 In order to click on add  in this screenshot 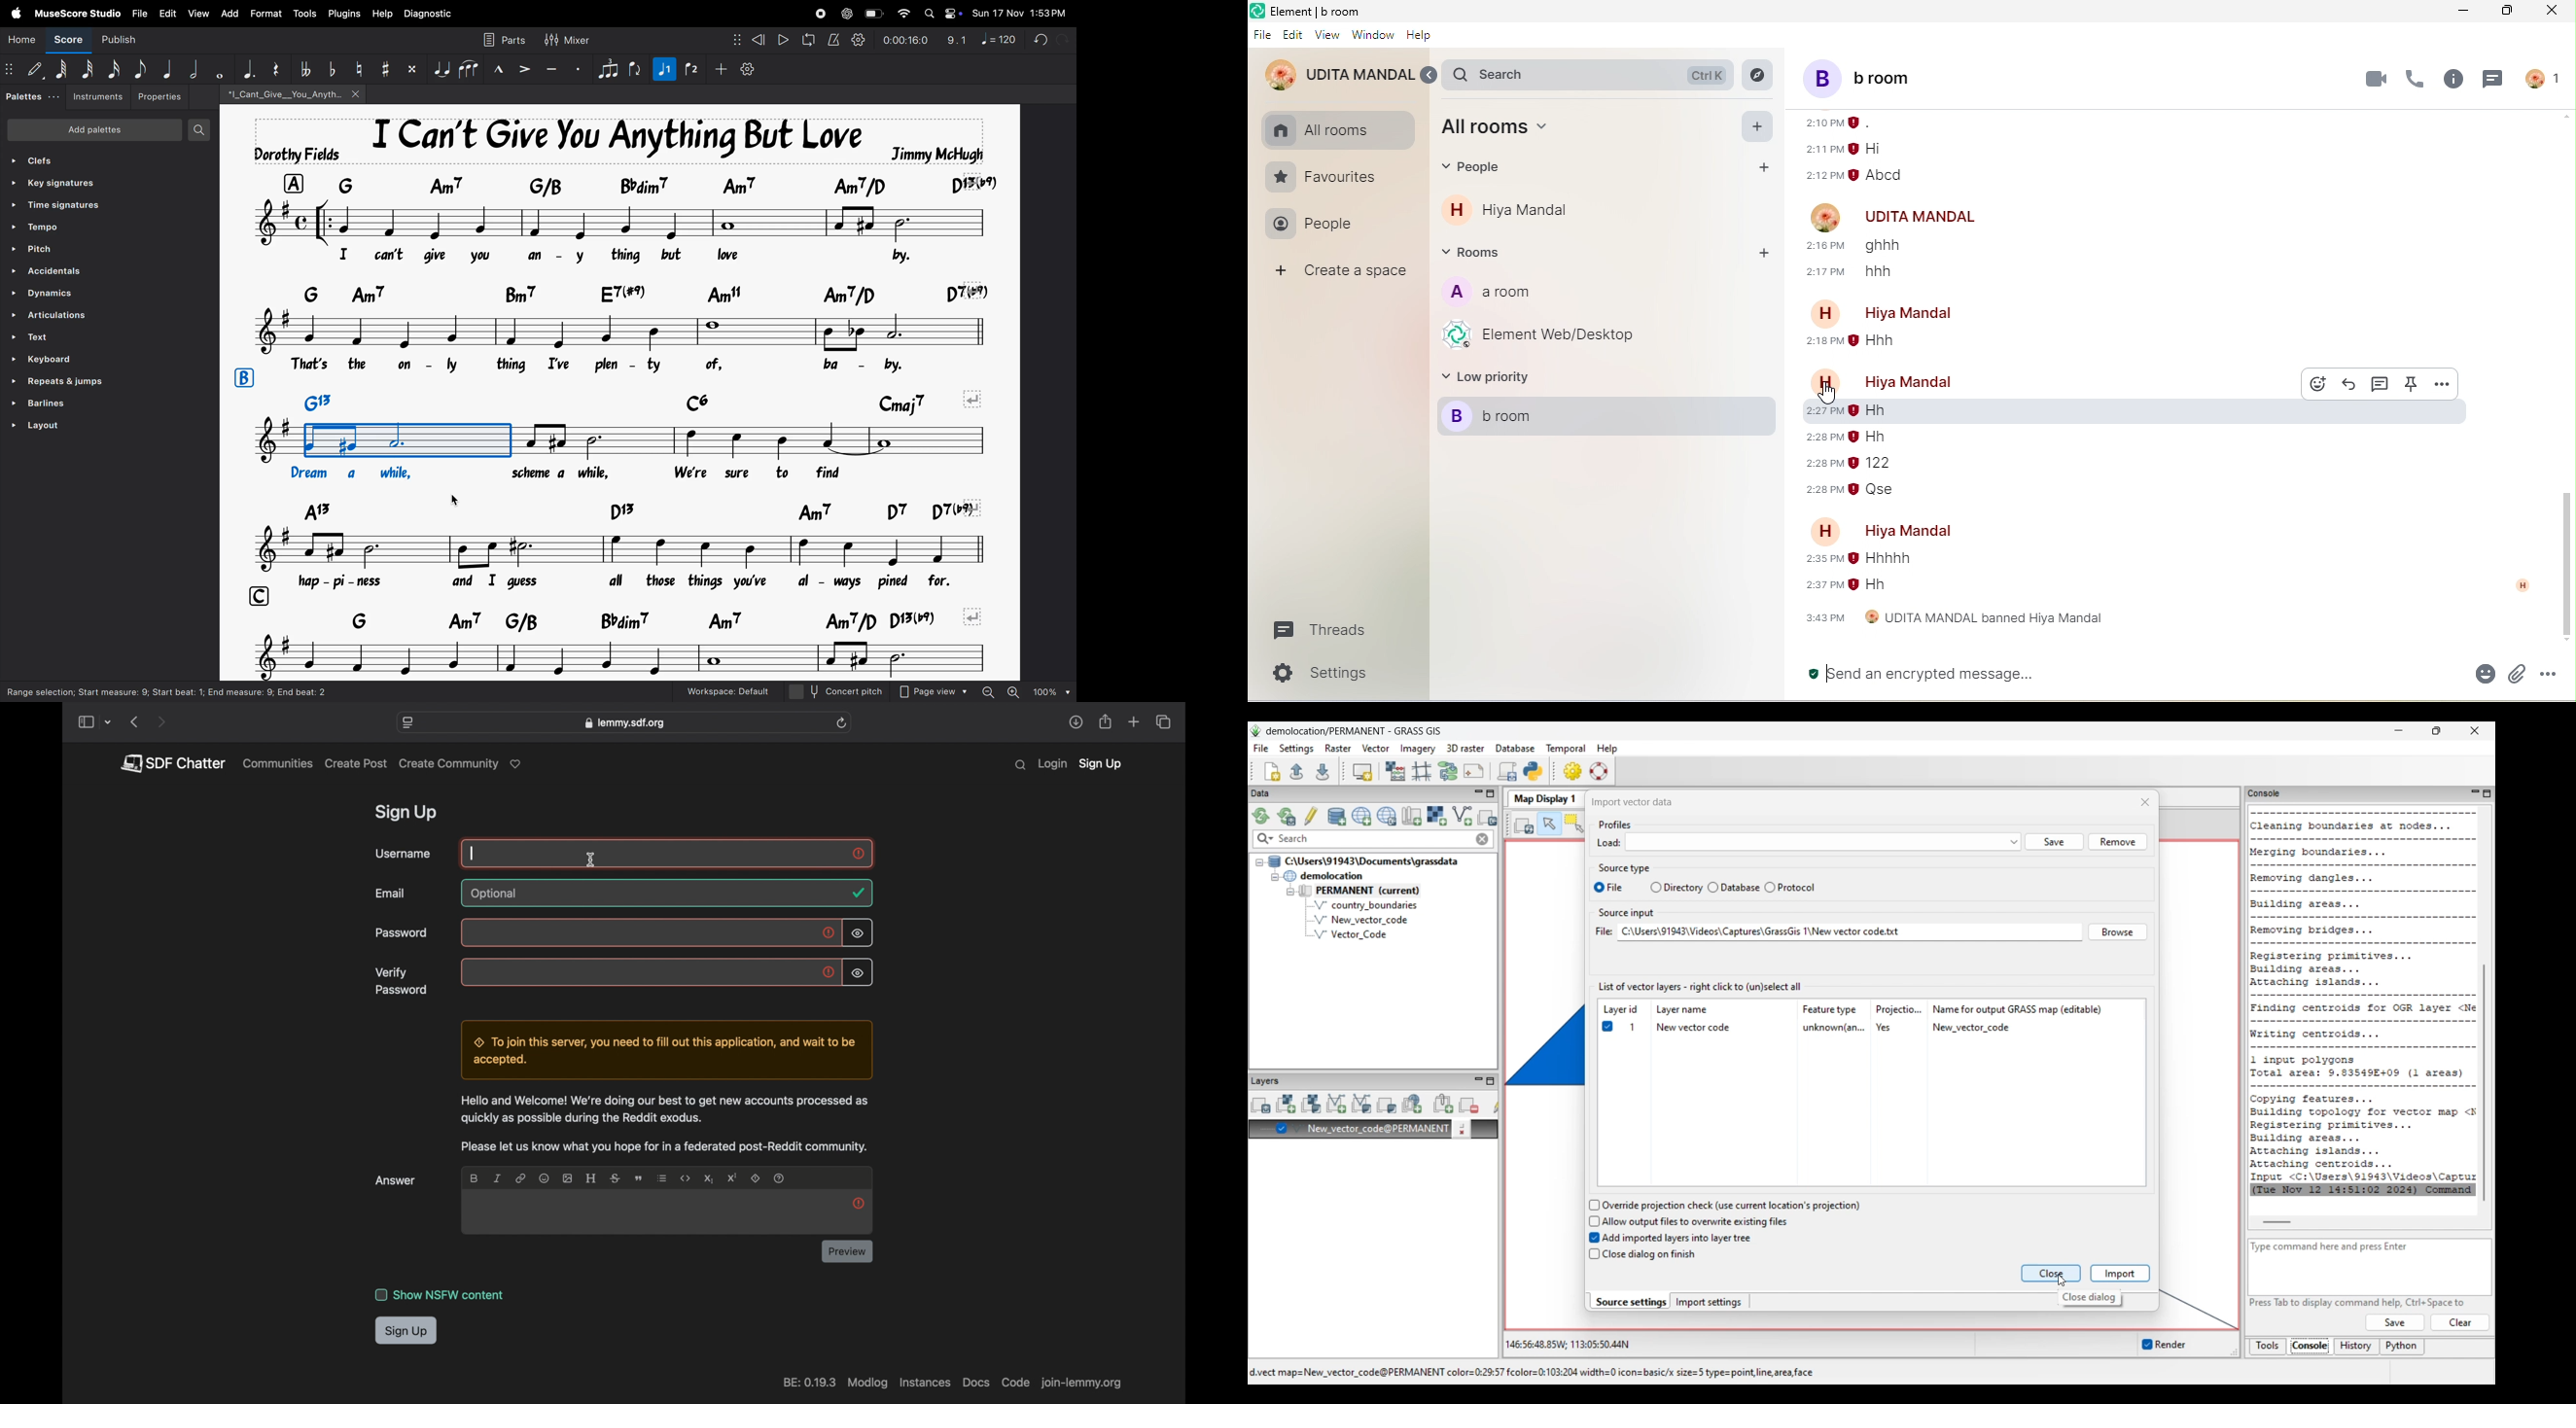, I will do `click(1760, 126)`.